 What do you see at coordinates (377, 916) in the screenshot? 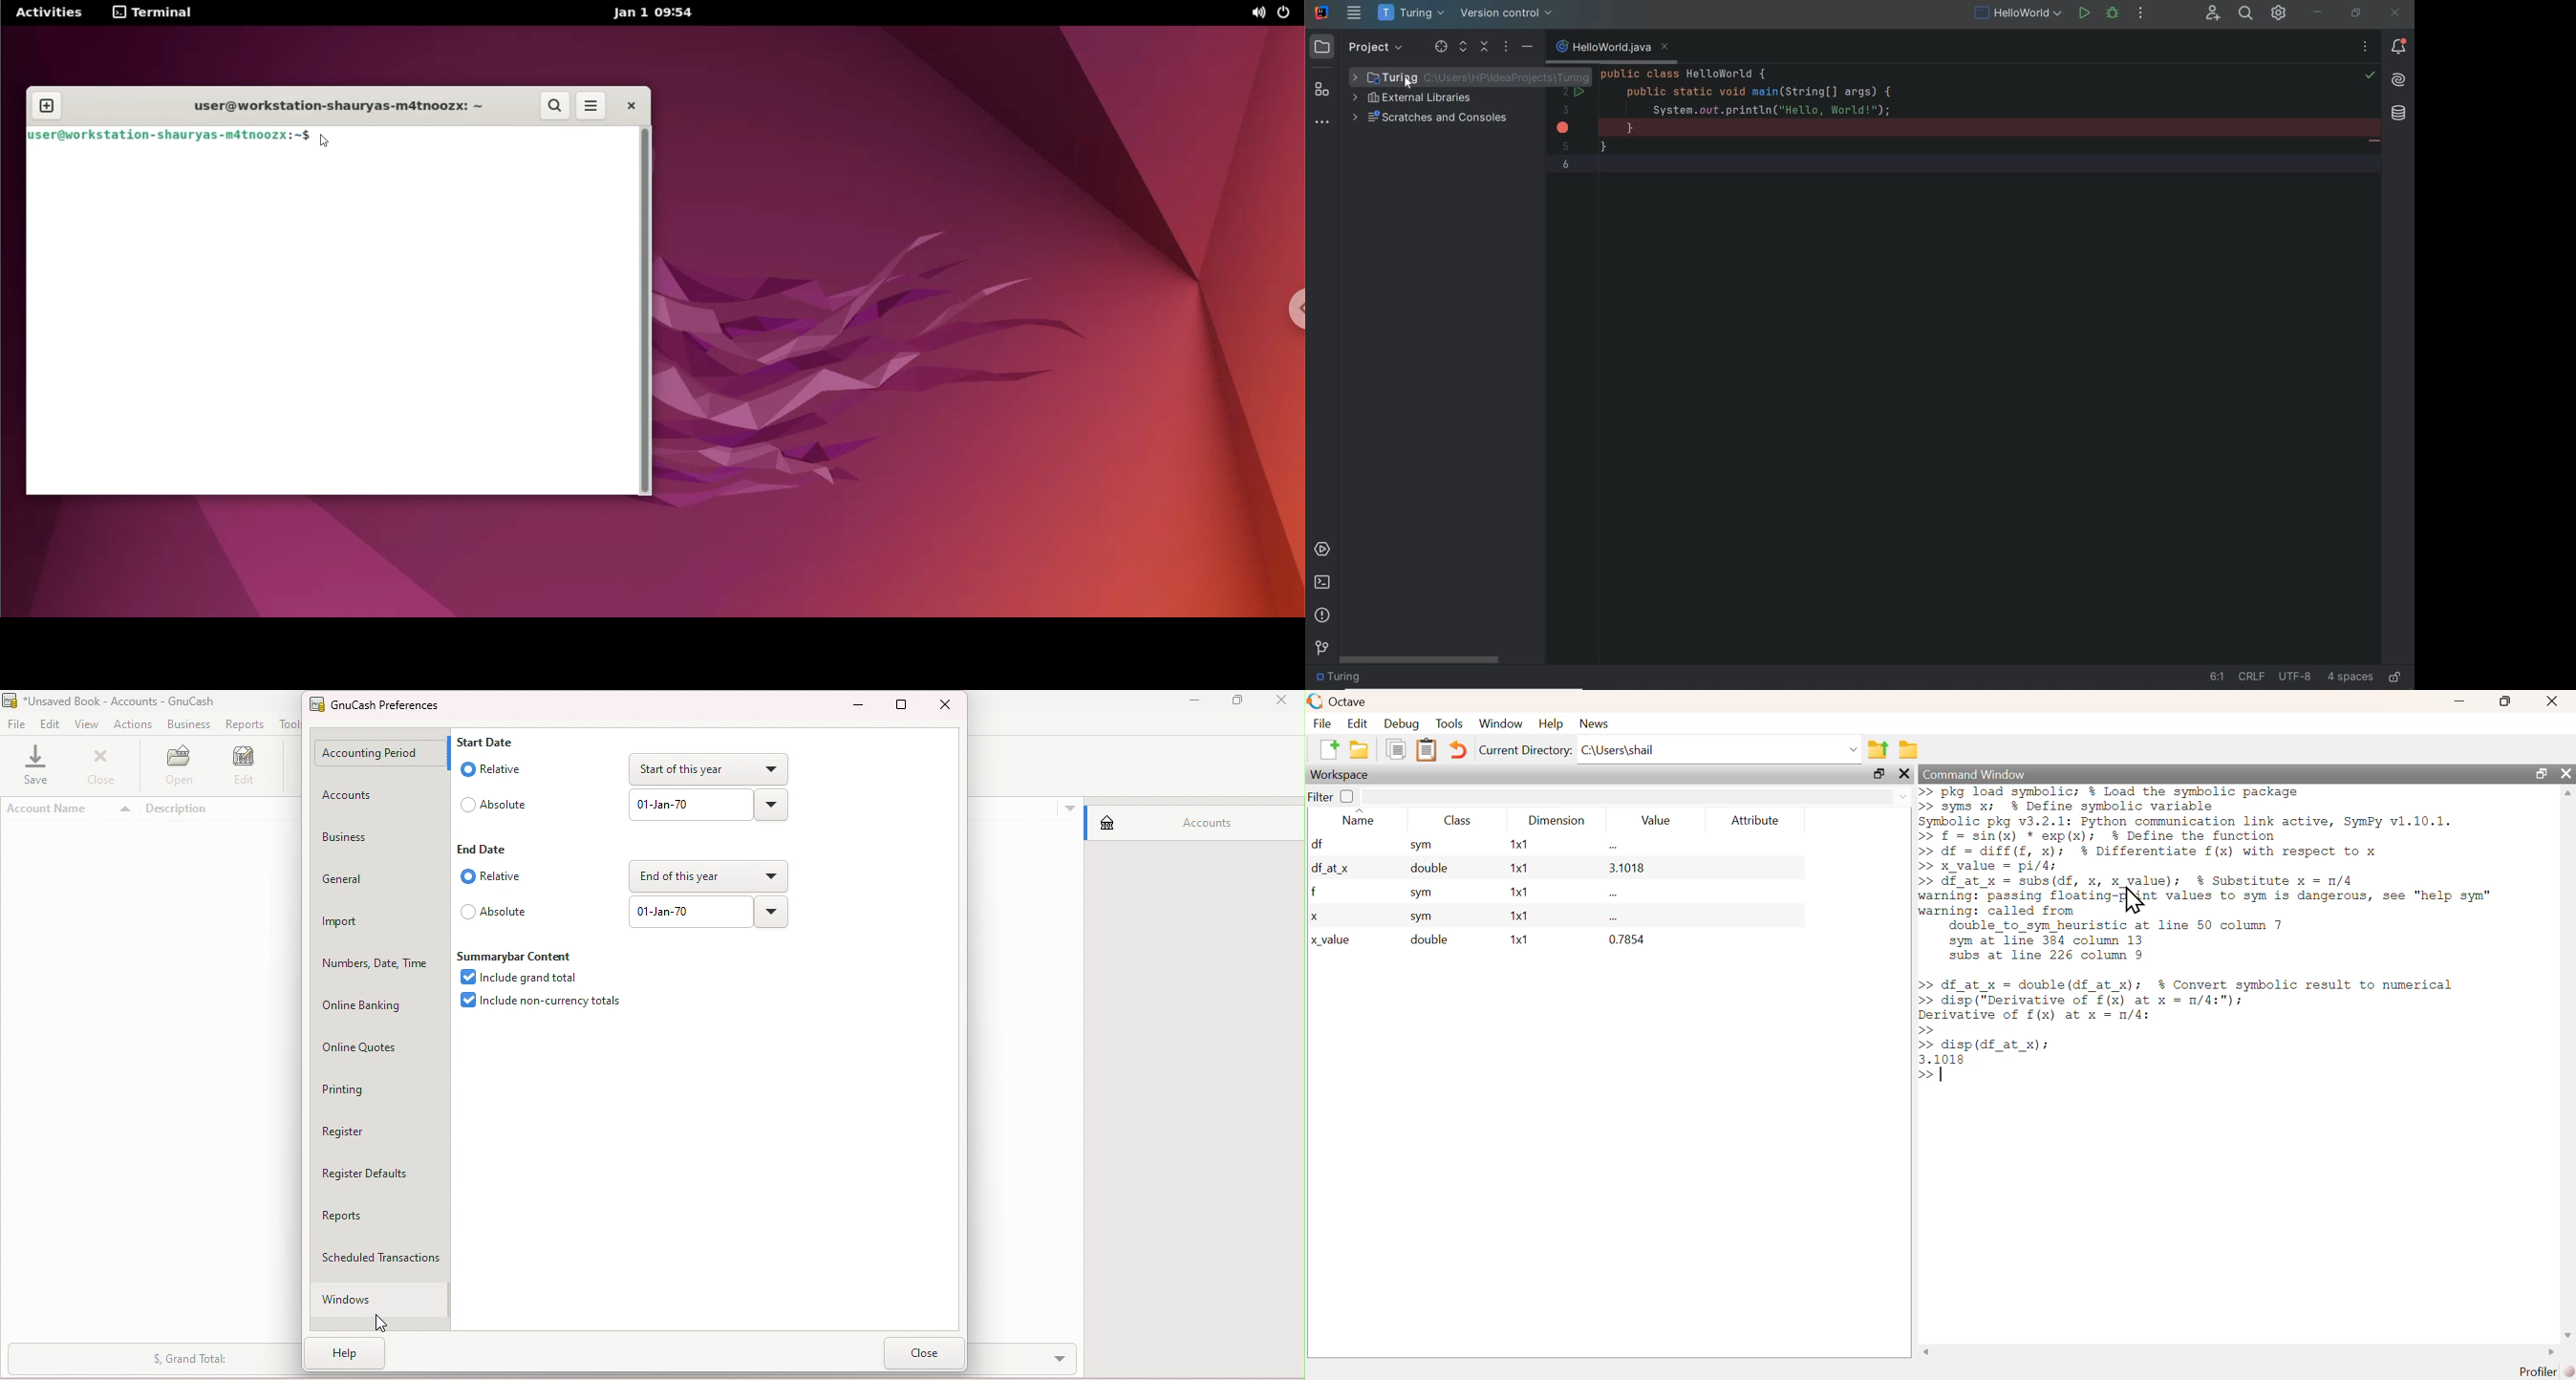
I see `Import` at bounding box center [377, 916].